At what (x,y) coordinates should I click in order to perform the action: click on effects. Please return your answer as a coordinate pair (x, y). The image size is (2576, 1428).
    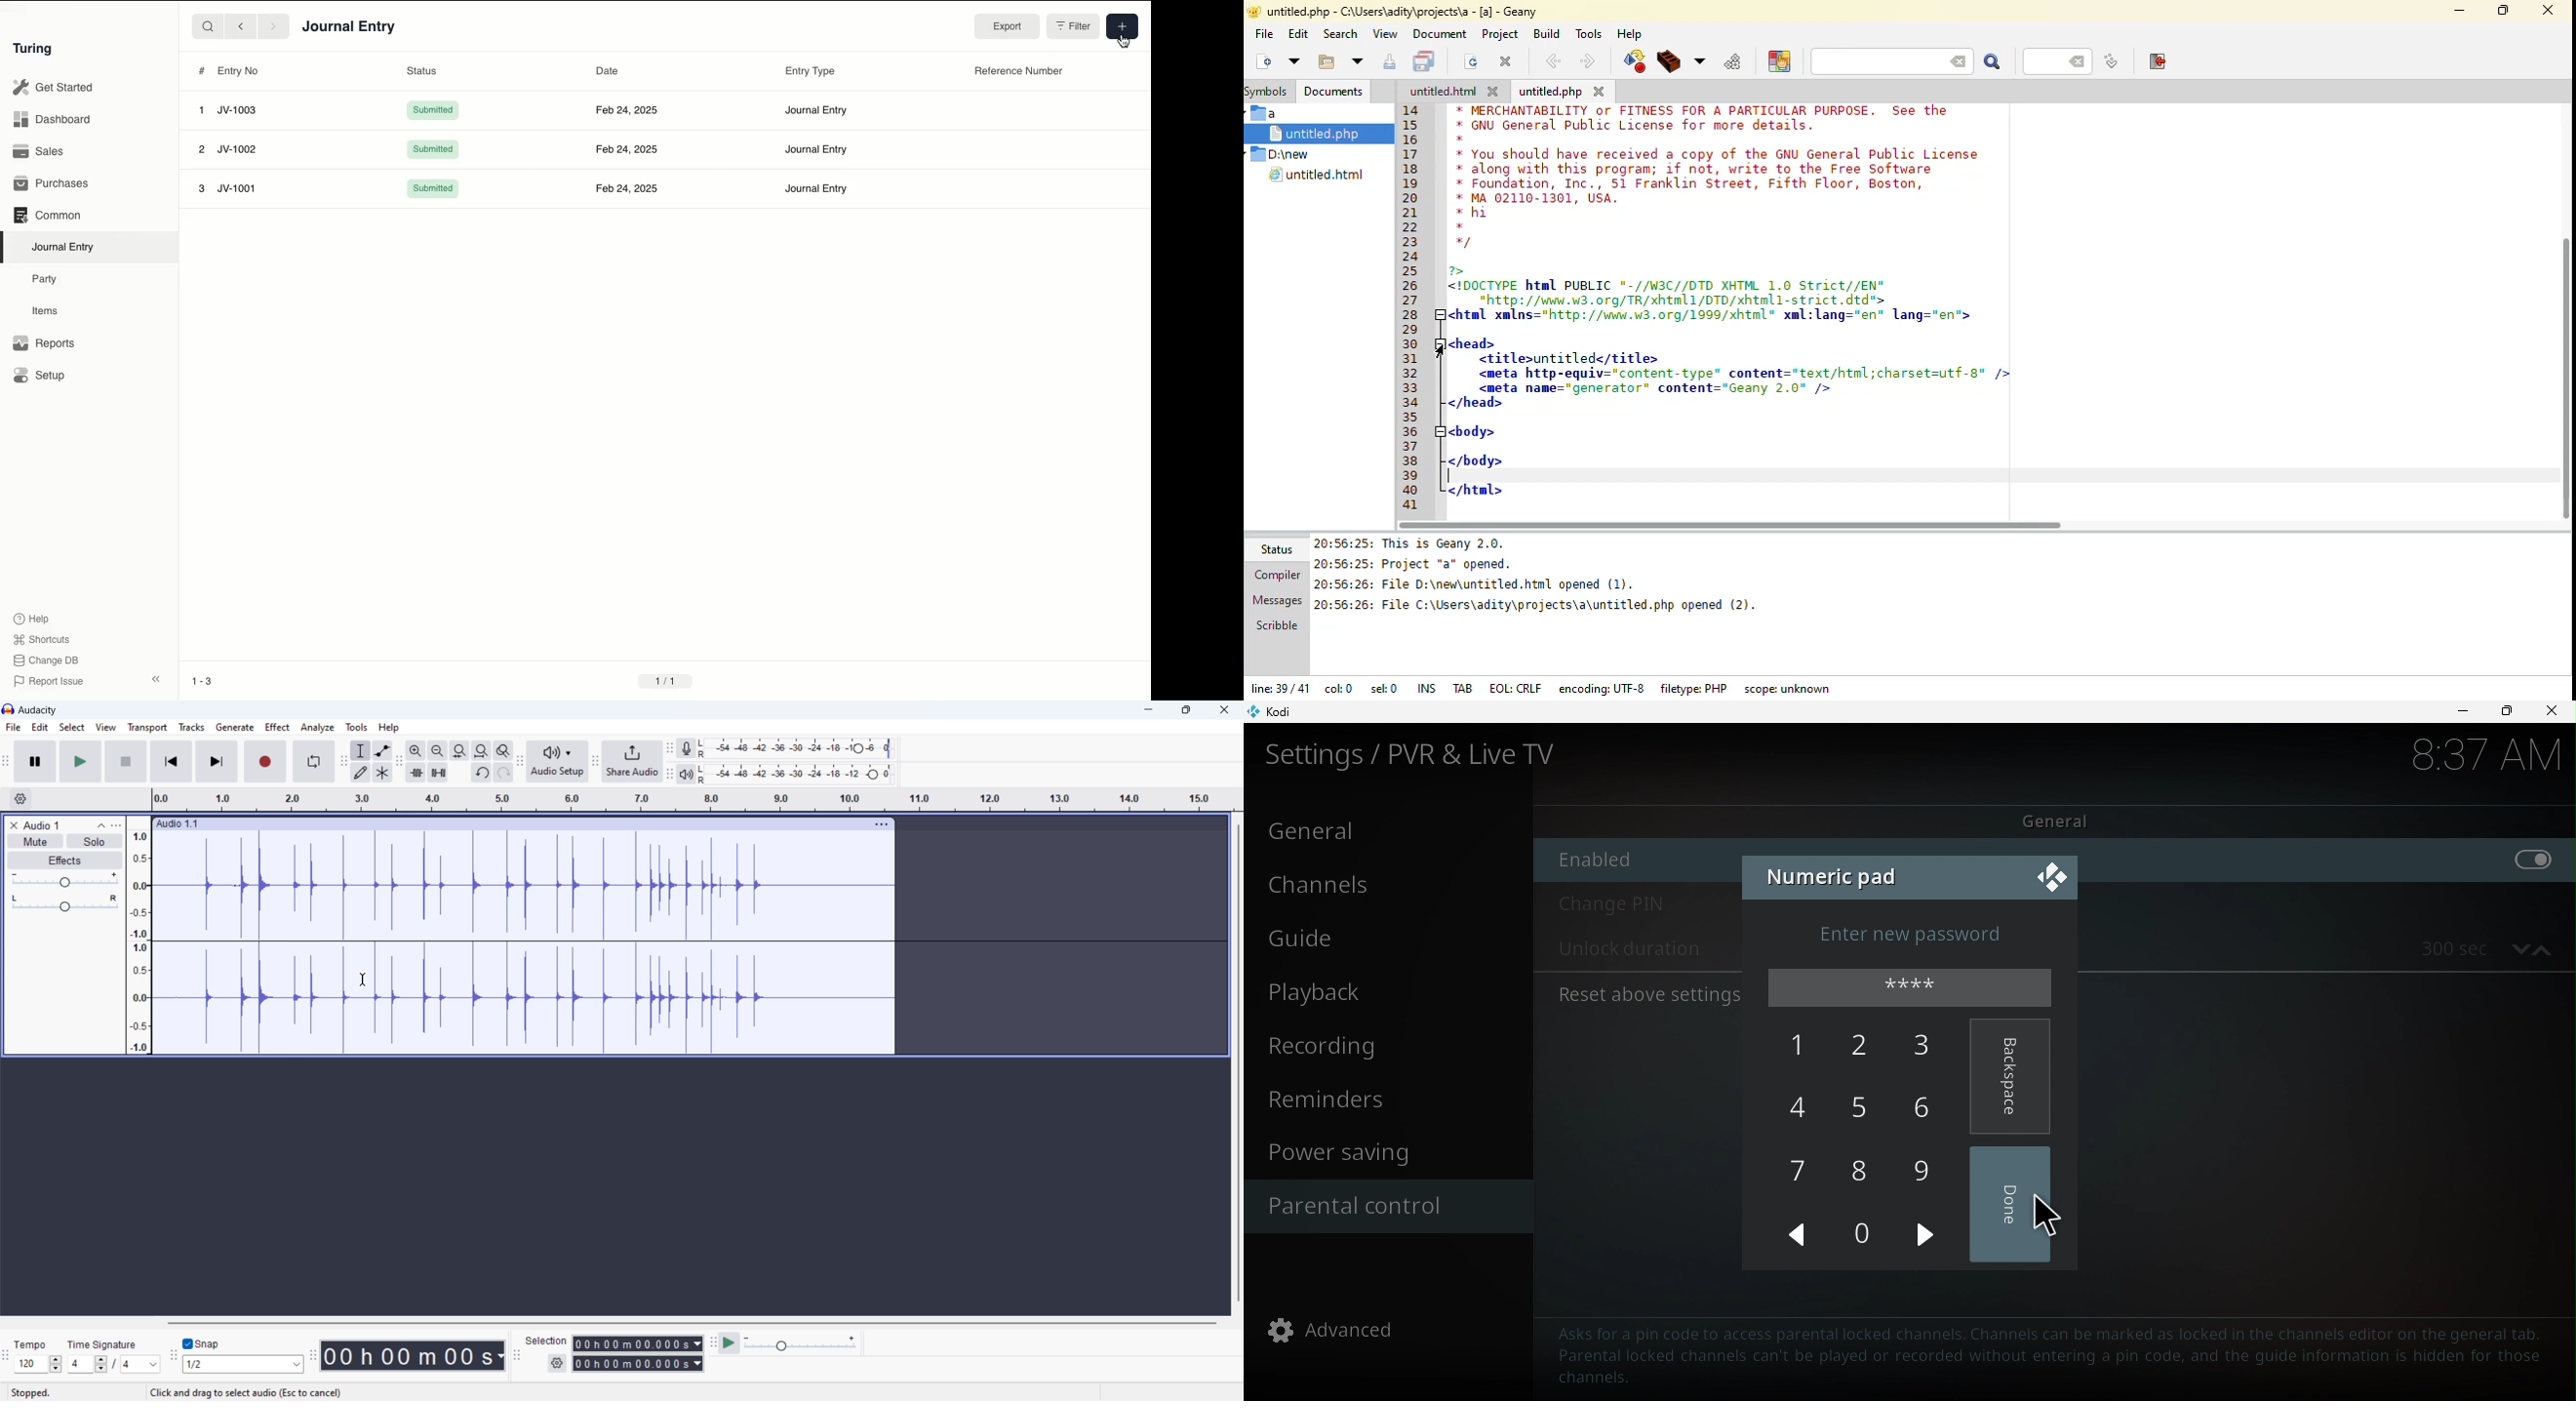
    Looking at the image, I should click on (65, 860).